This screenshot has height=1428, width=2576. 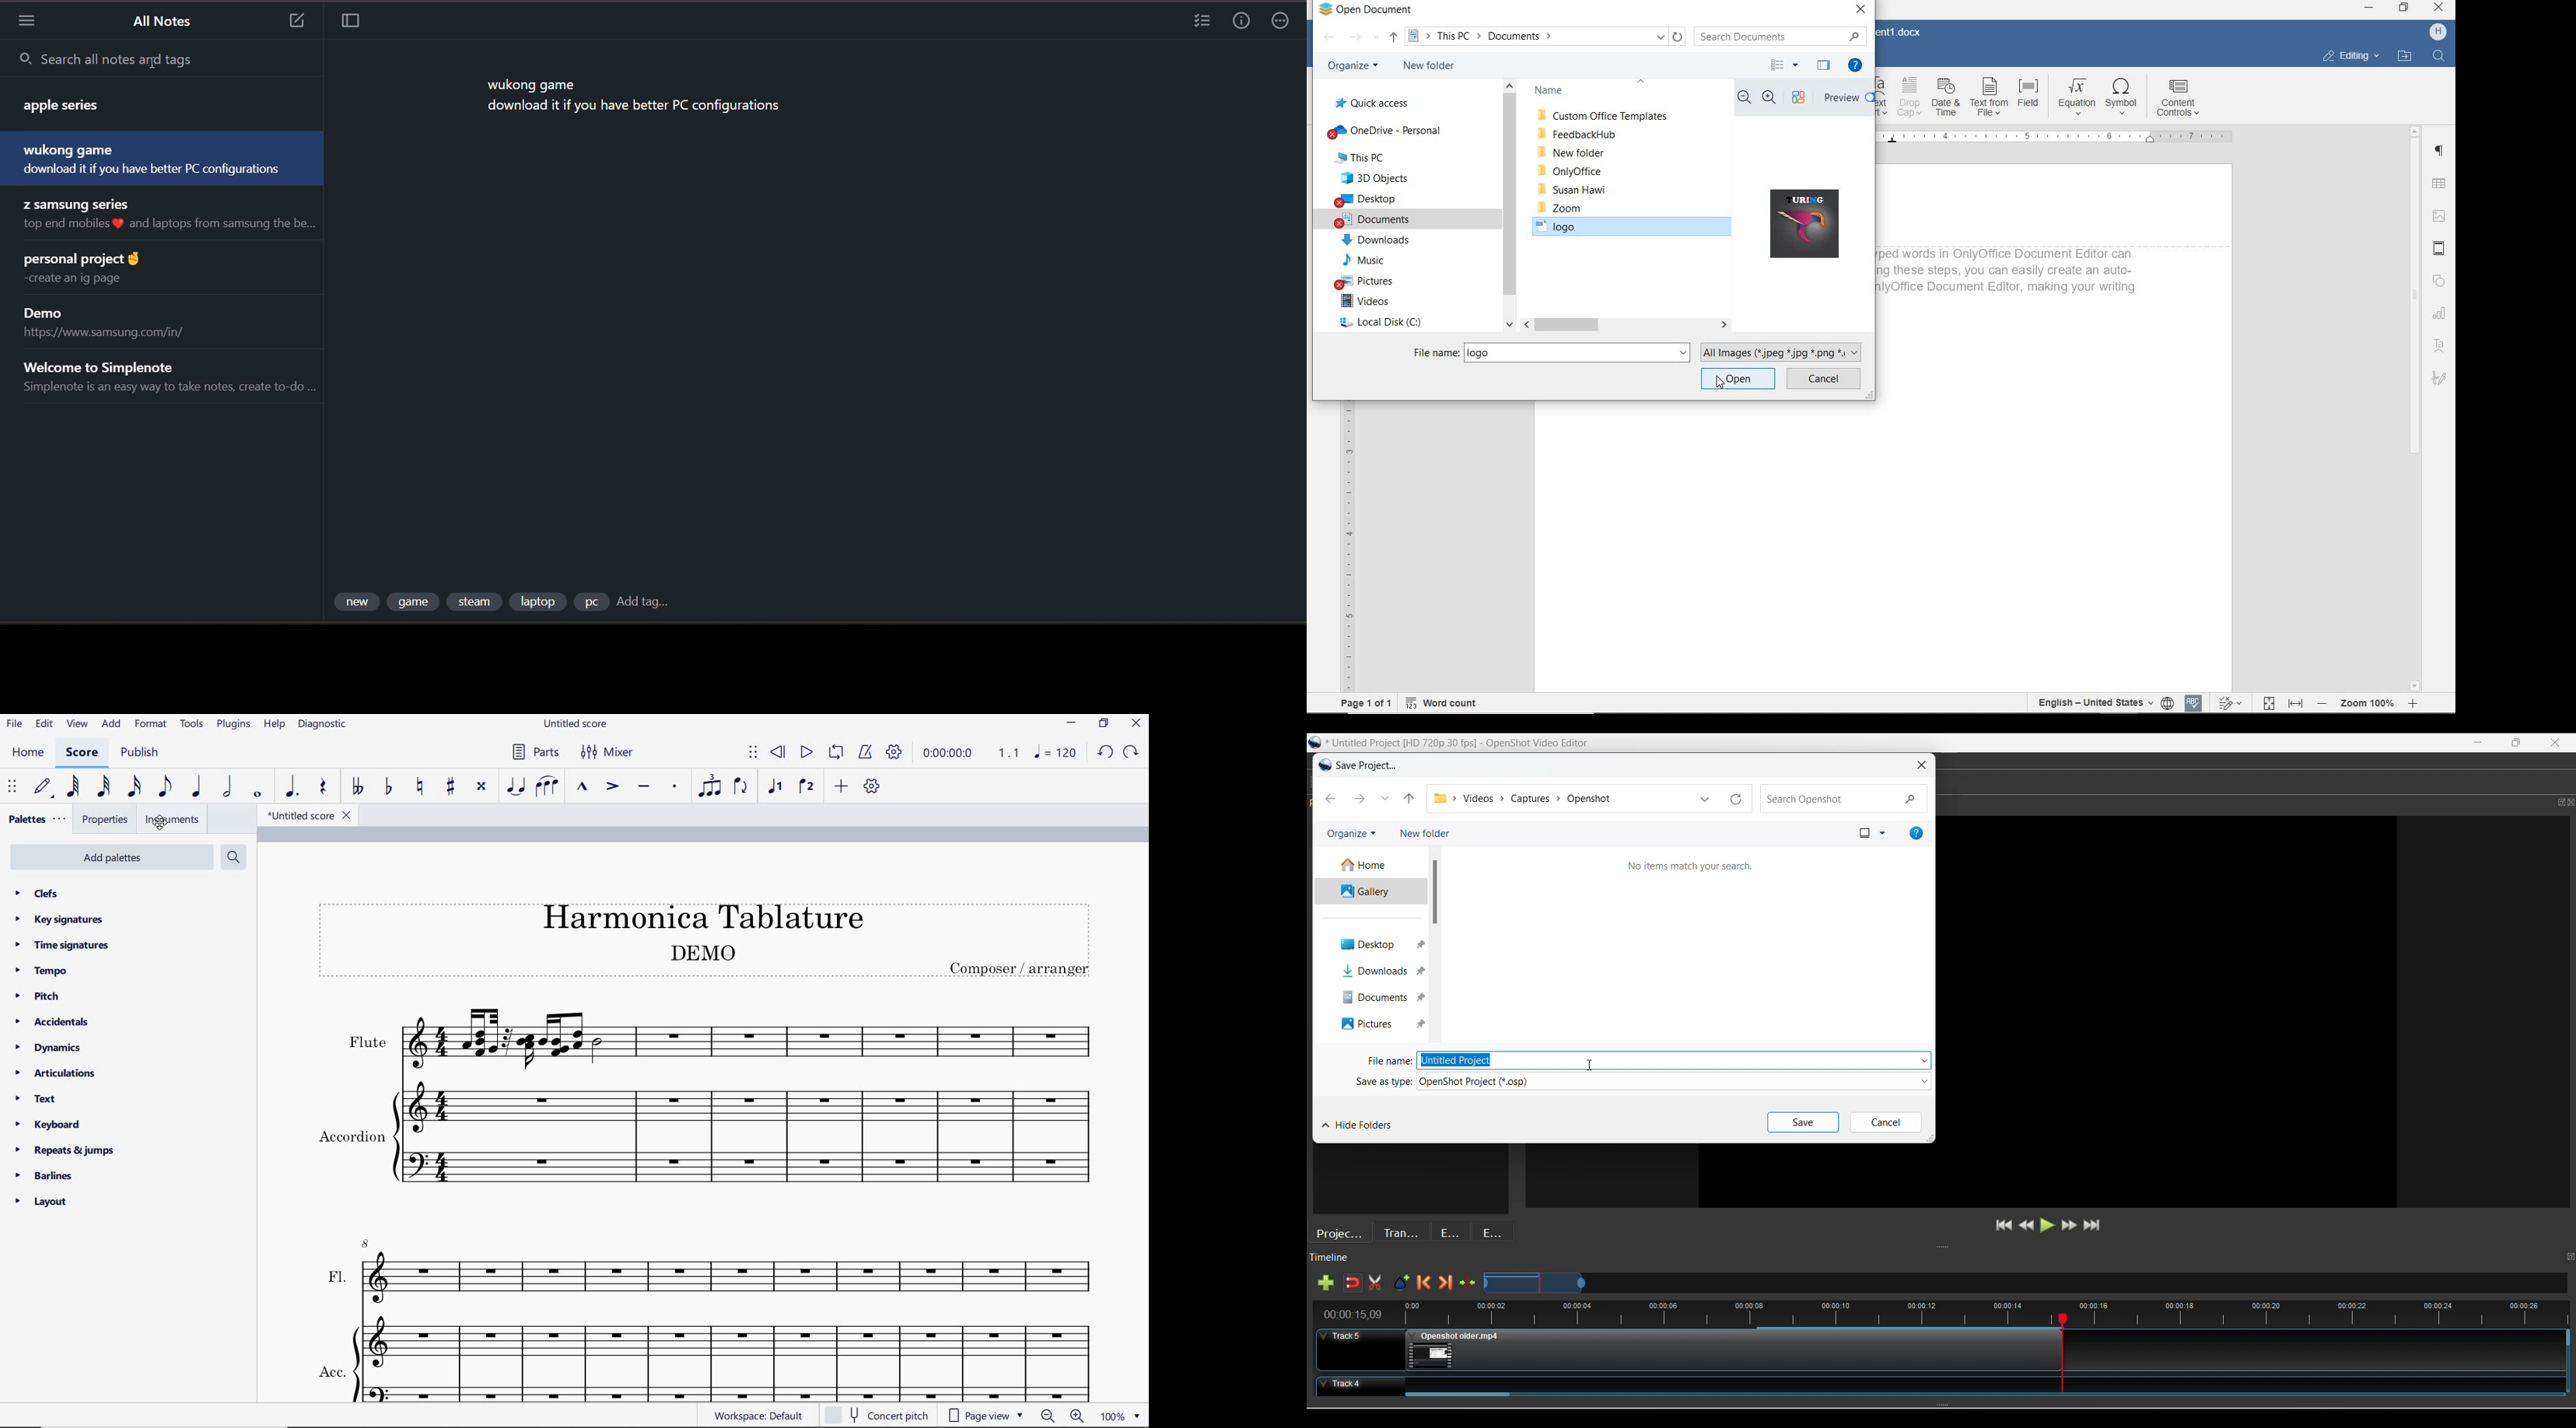 What do you see at coordinates (674, 787) in the screenshot?
I see `staccato` at bounding box center [674, 787].